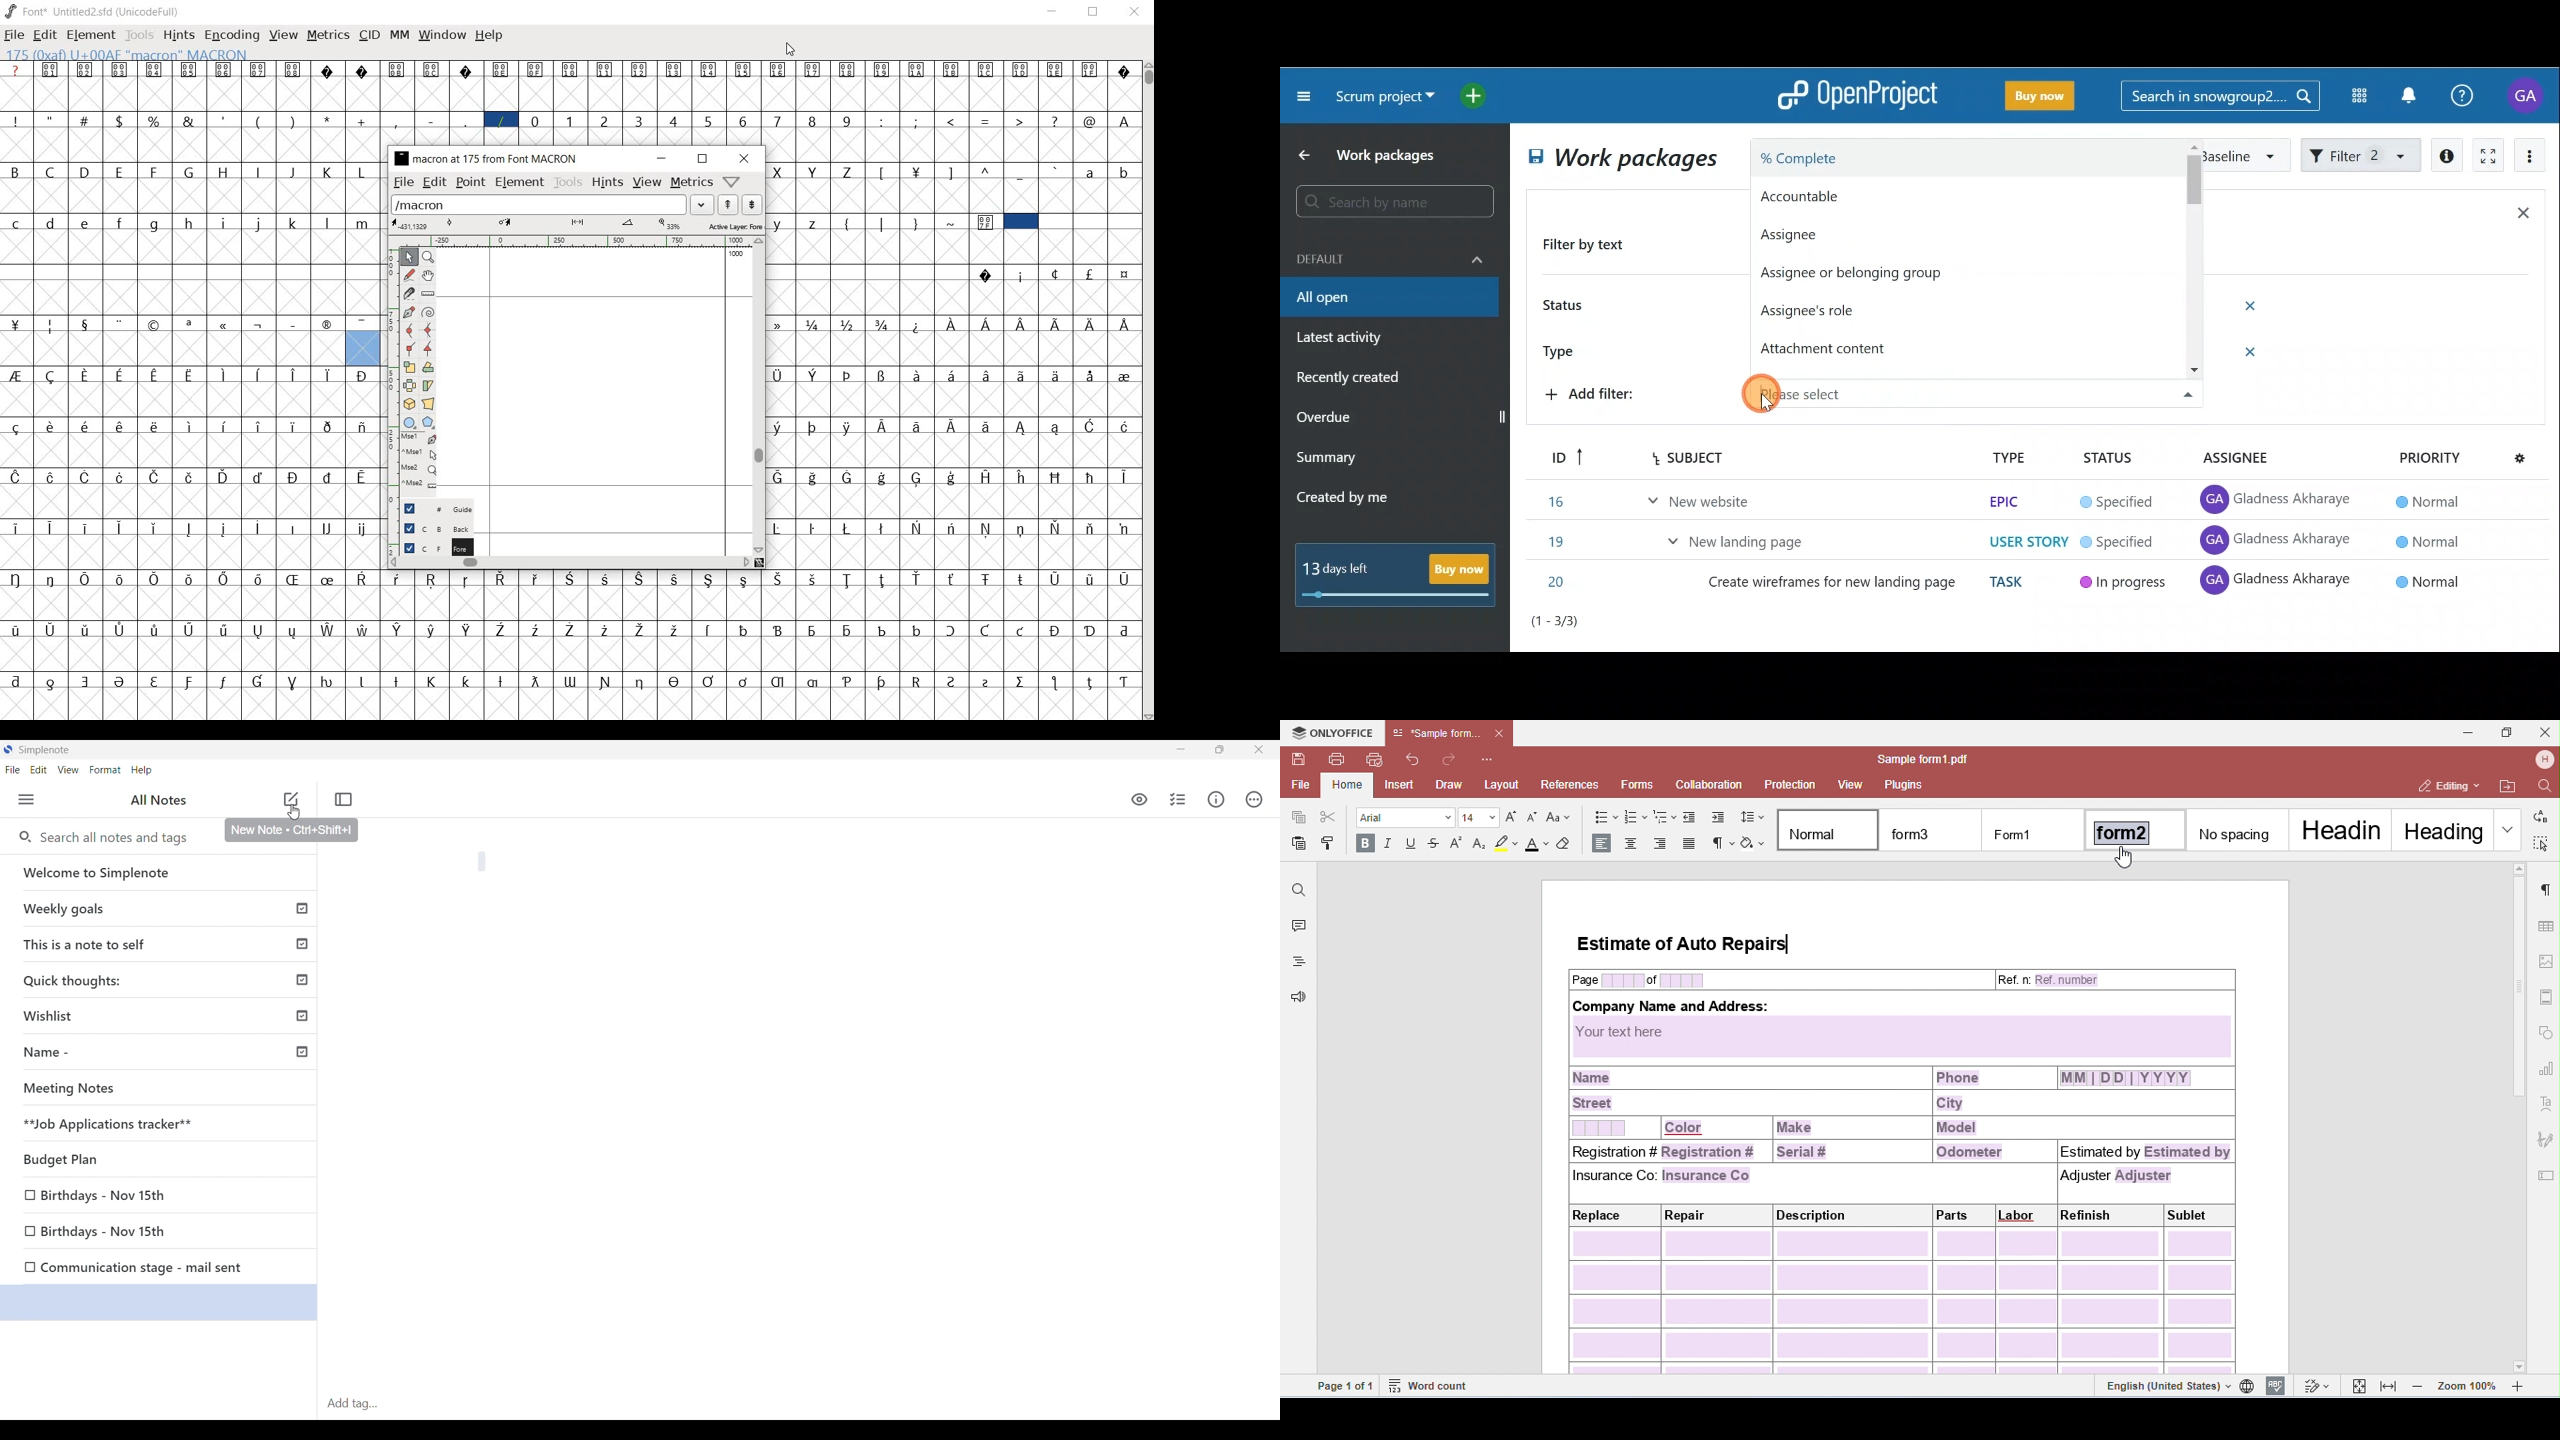 Image resolution: width=2576 pixels, height=1456 pixels. Describe the element at coordinates (343, 799) in the screenshot. I see `Toggle focus mode` at that location.